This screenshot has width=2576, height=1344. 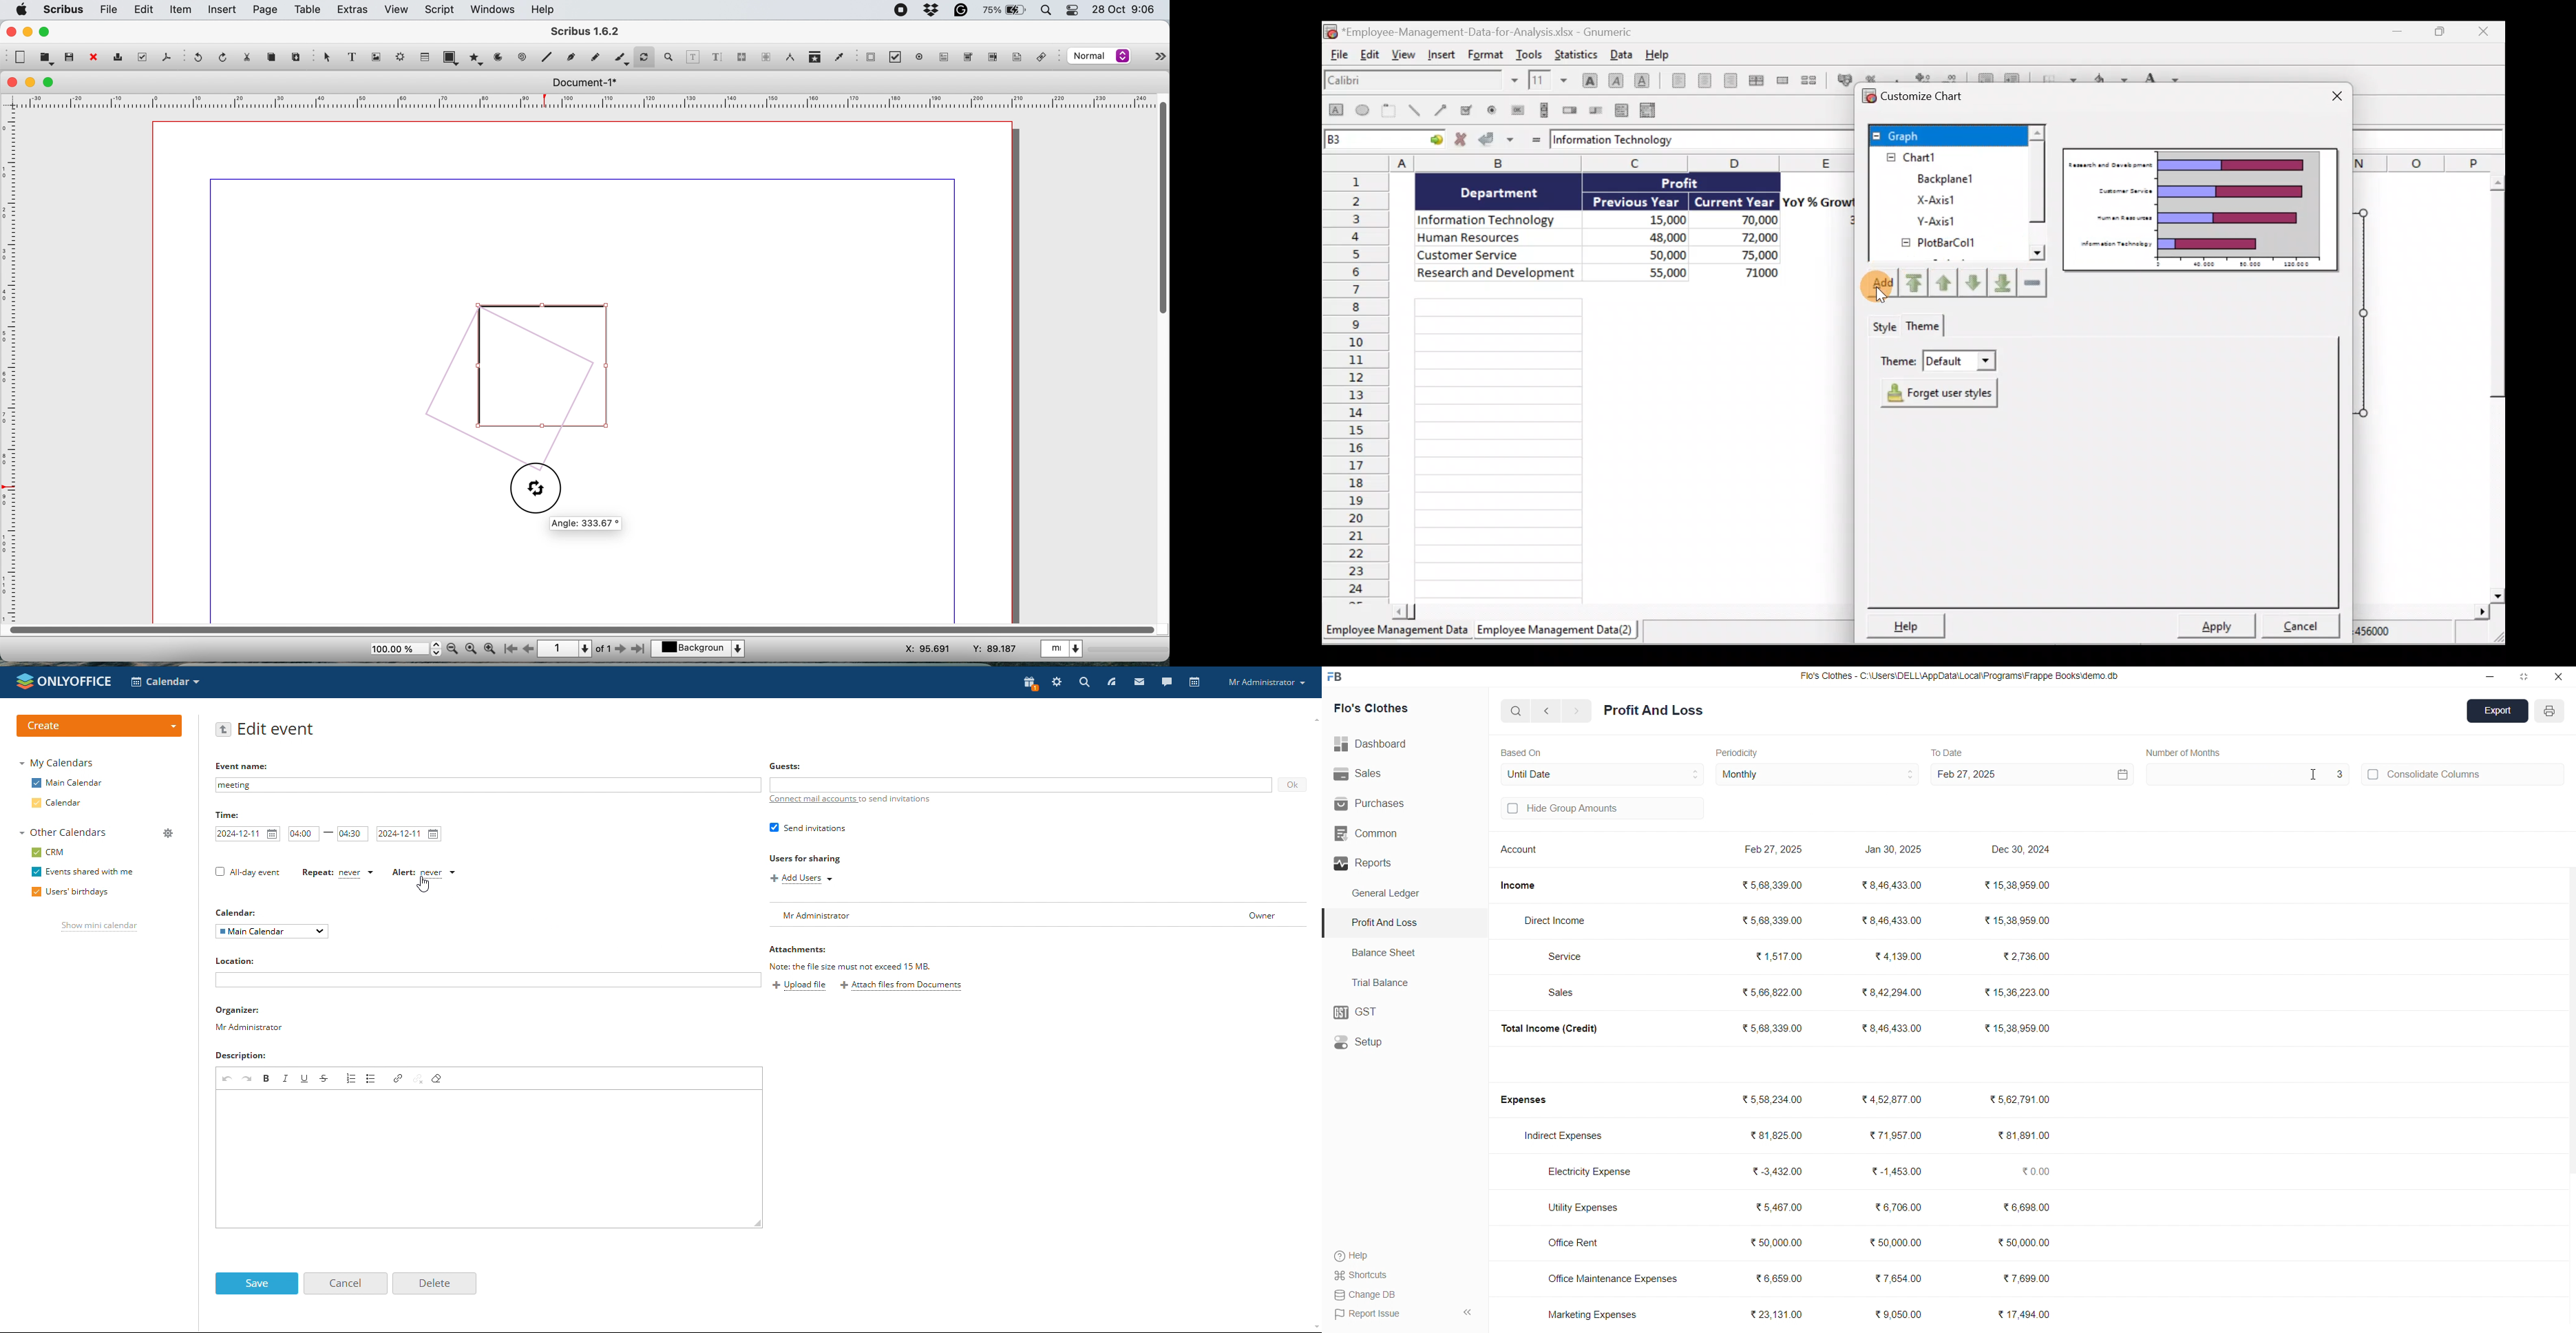 I want to click on Insert, so click(x=1445, y=56).